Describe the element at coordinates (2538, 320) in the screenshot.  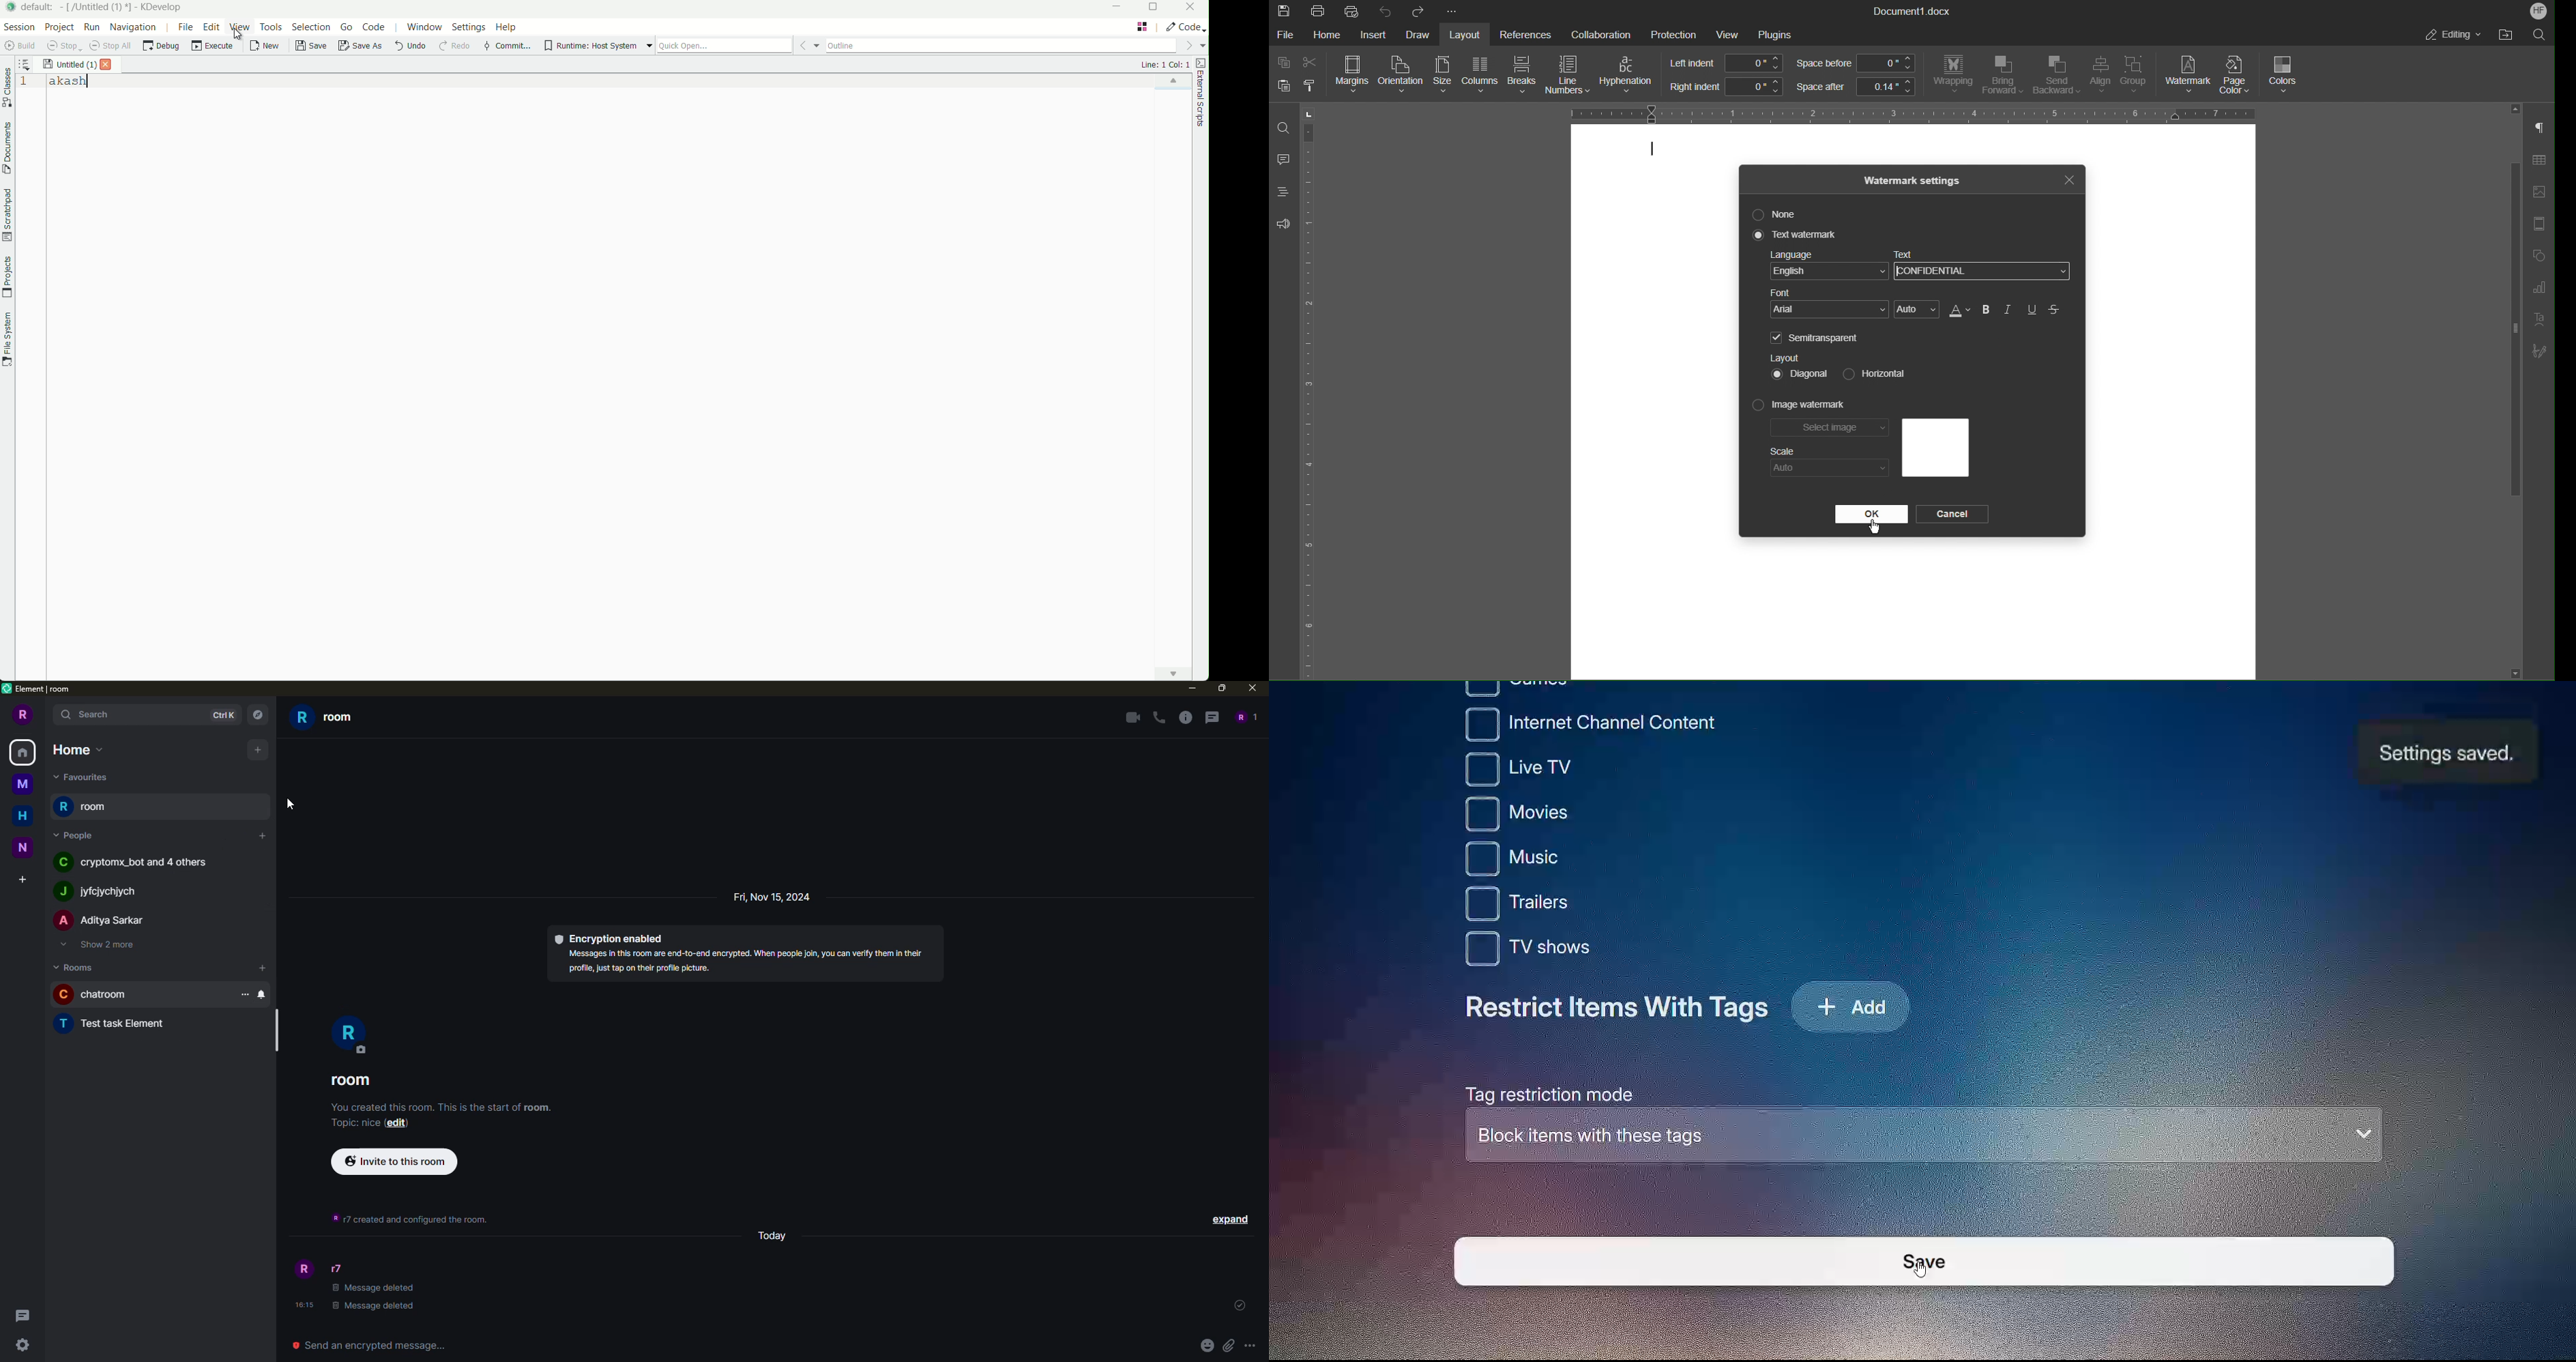
I see `Text Art` at that location.